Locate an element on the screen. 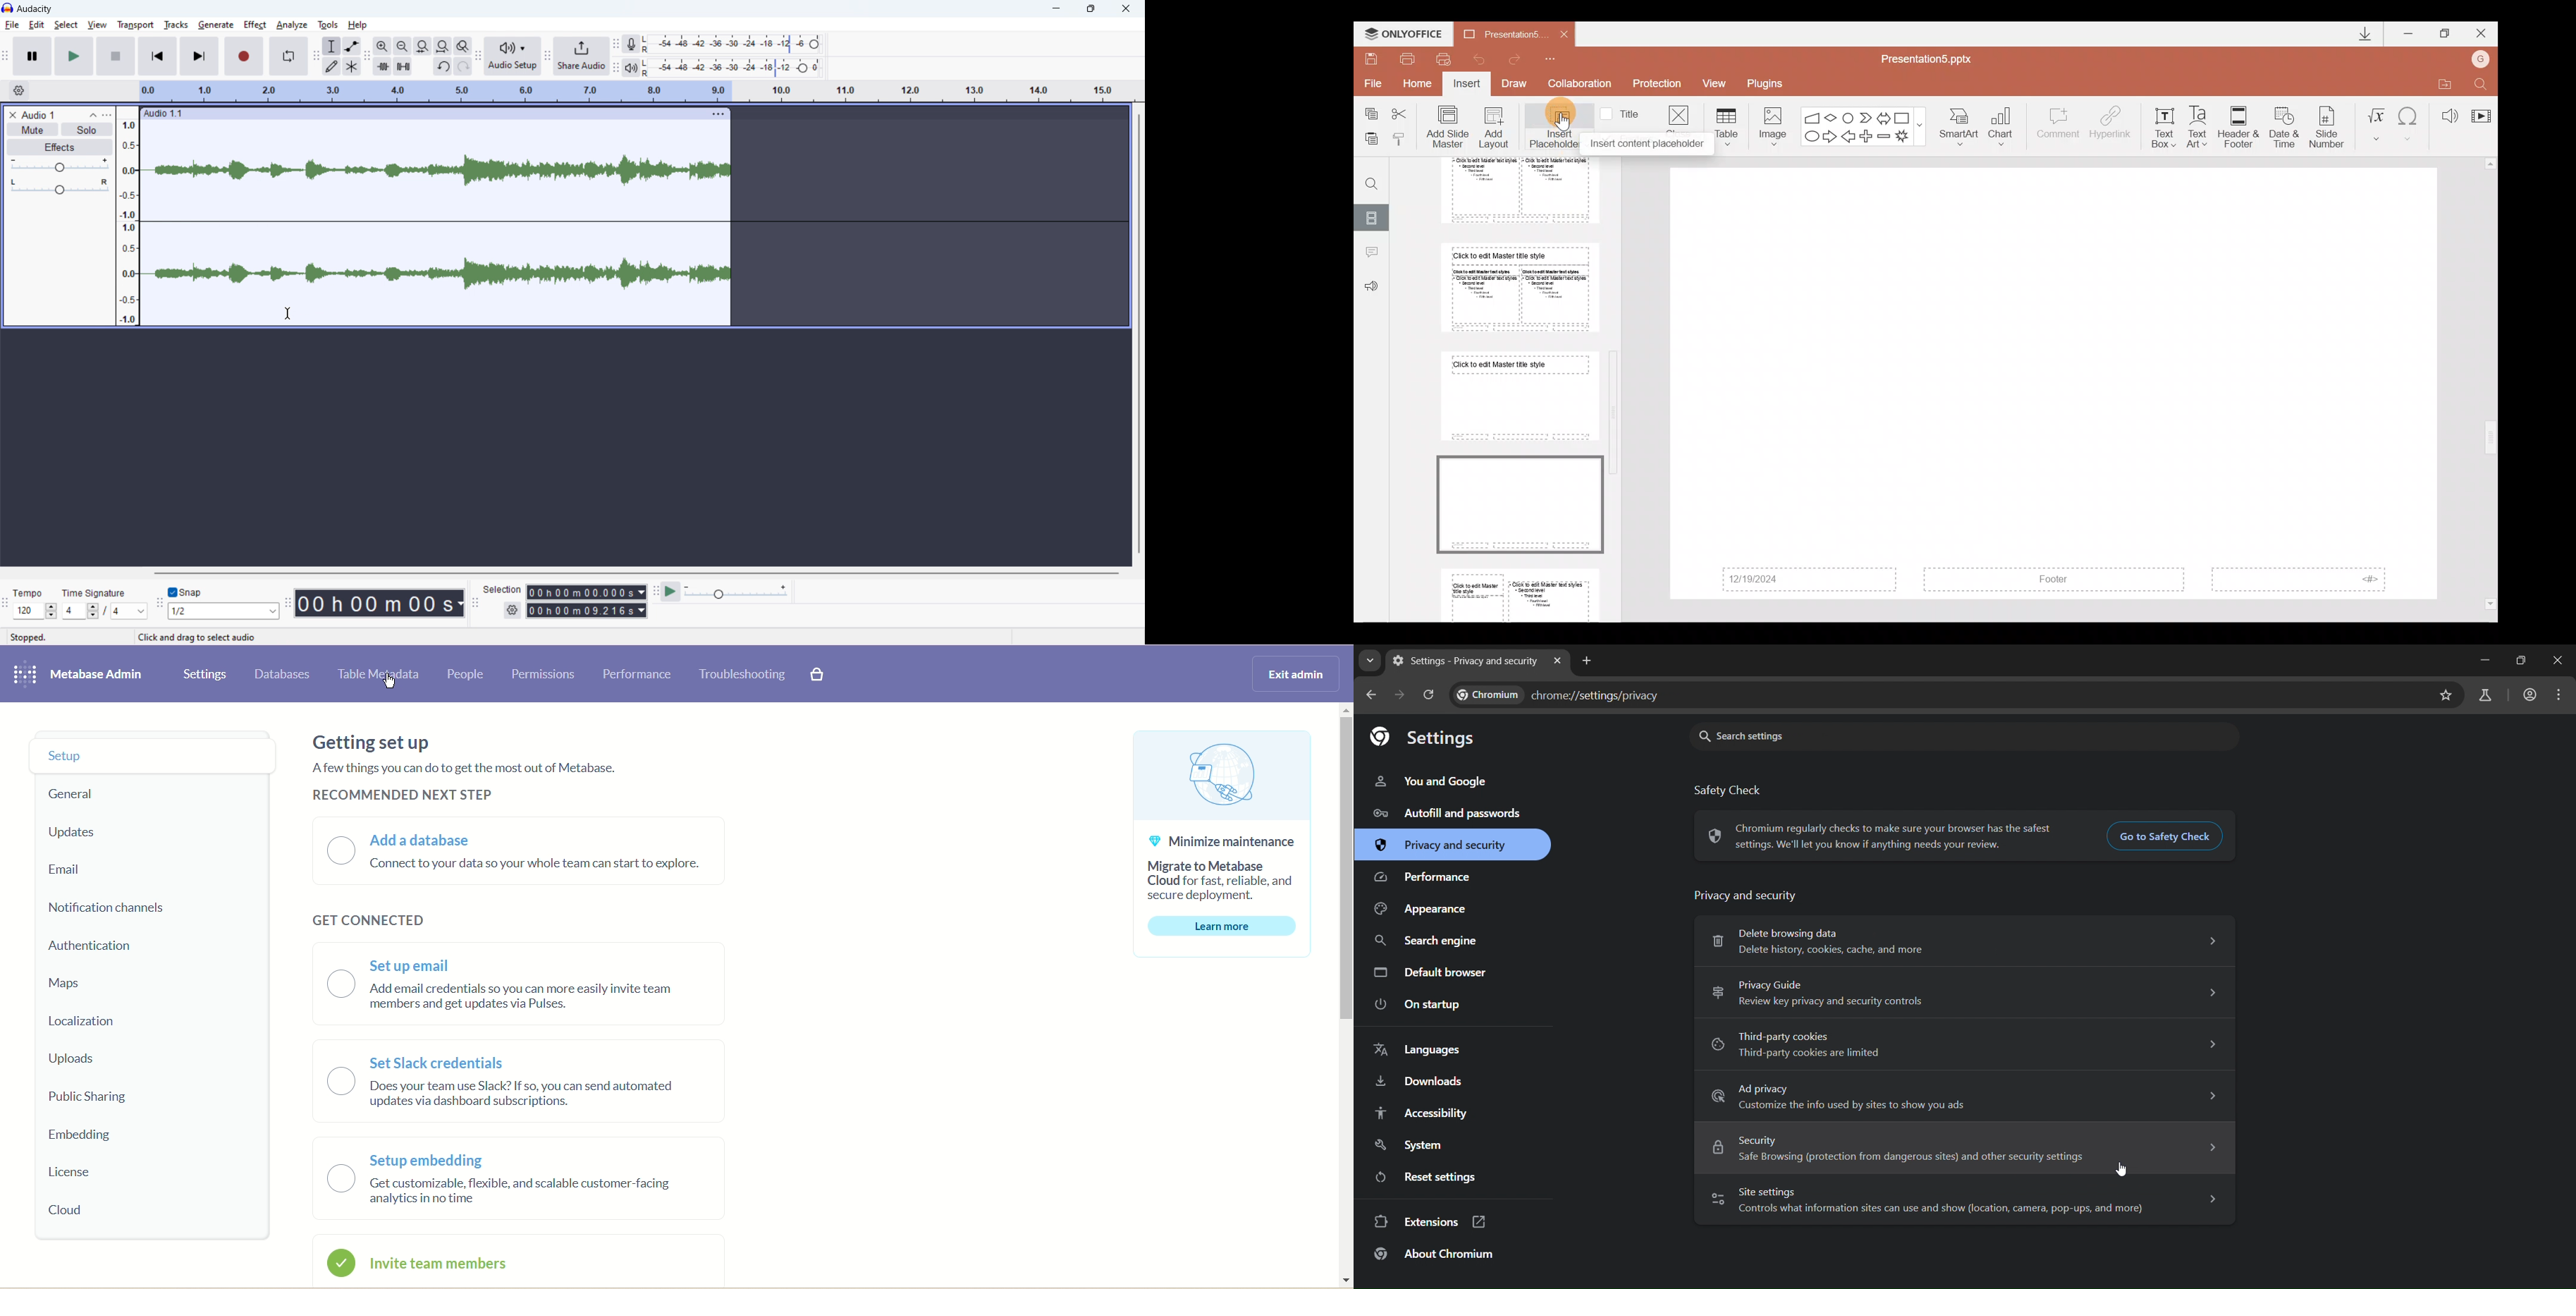  play is located at coordinates (74, 57).